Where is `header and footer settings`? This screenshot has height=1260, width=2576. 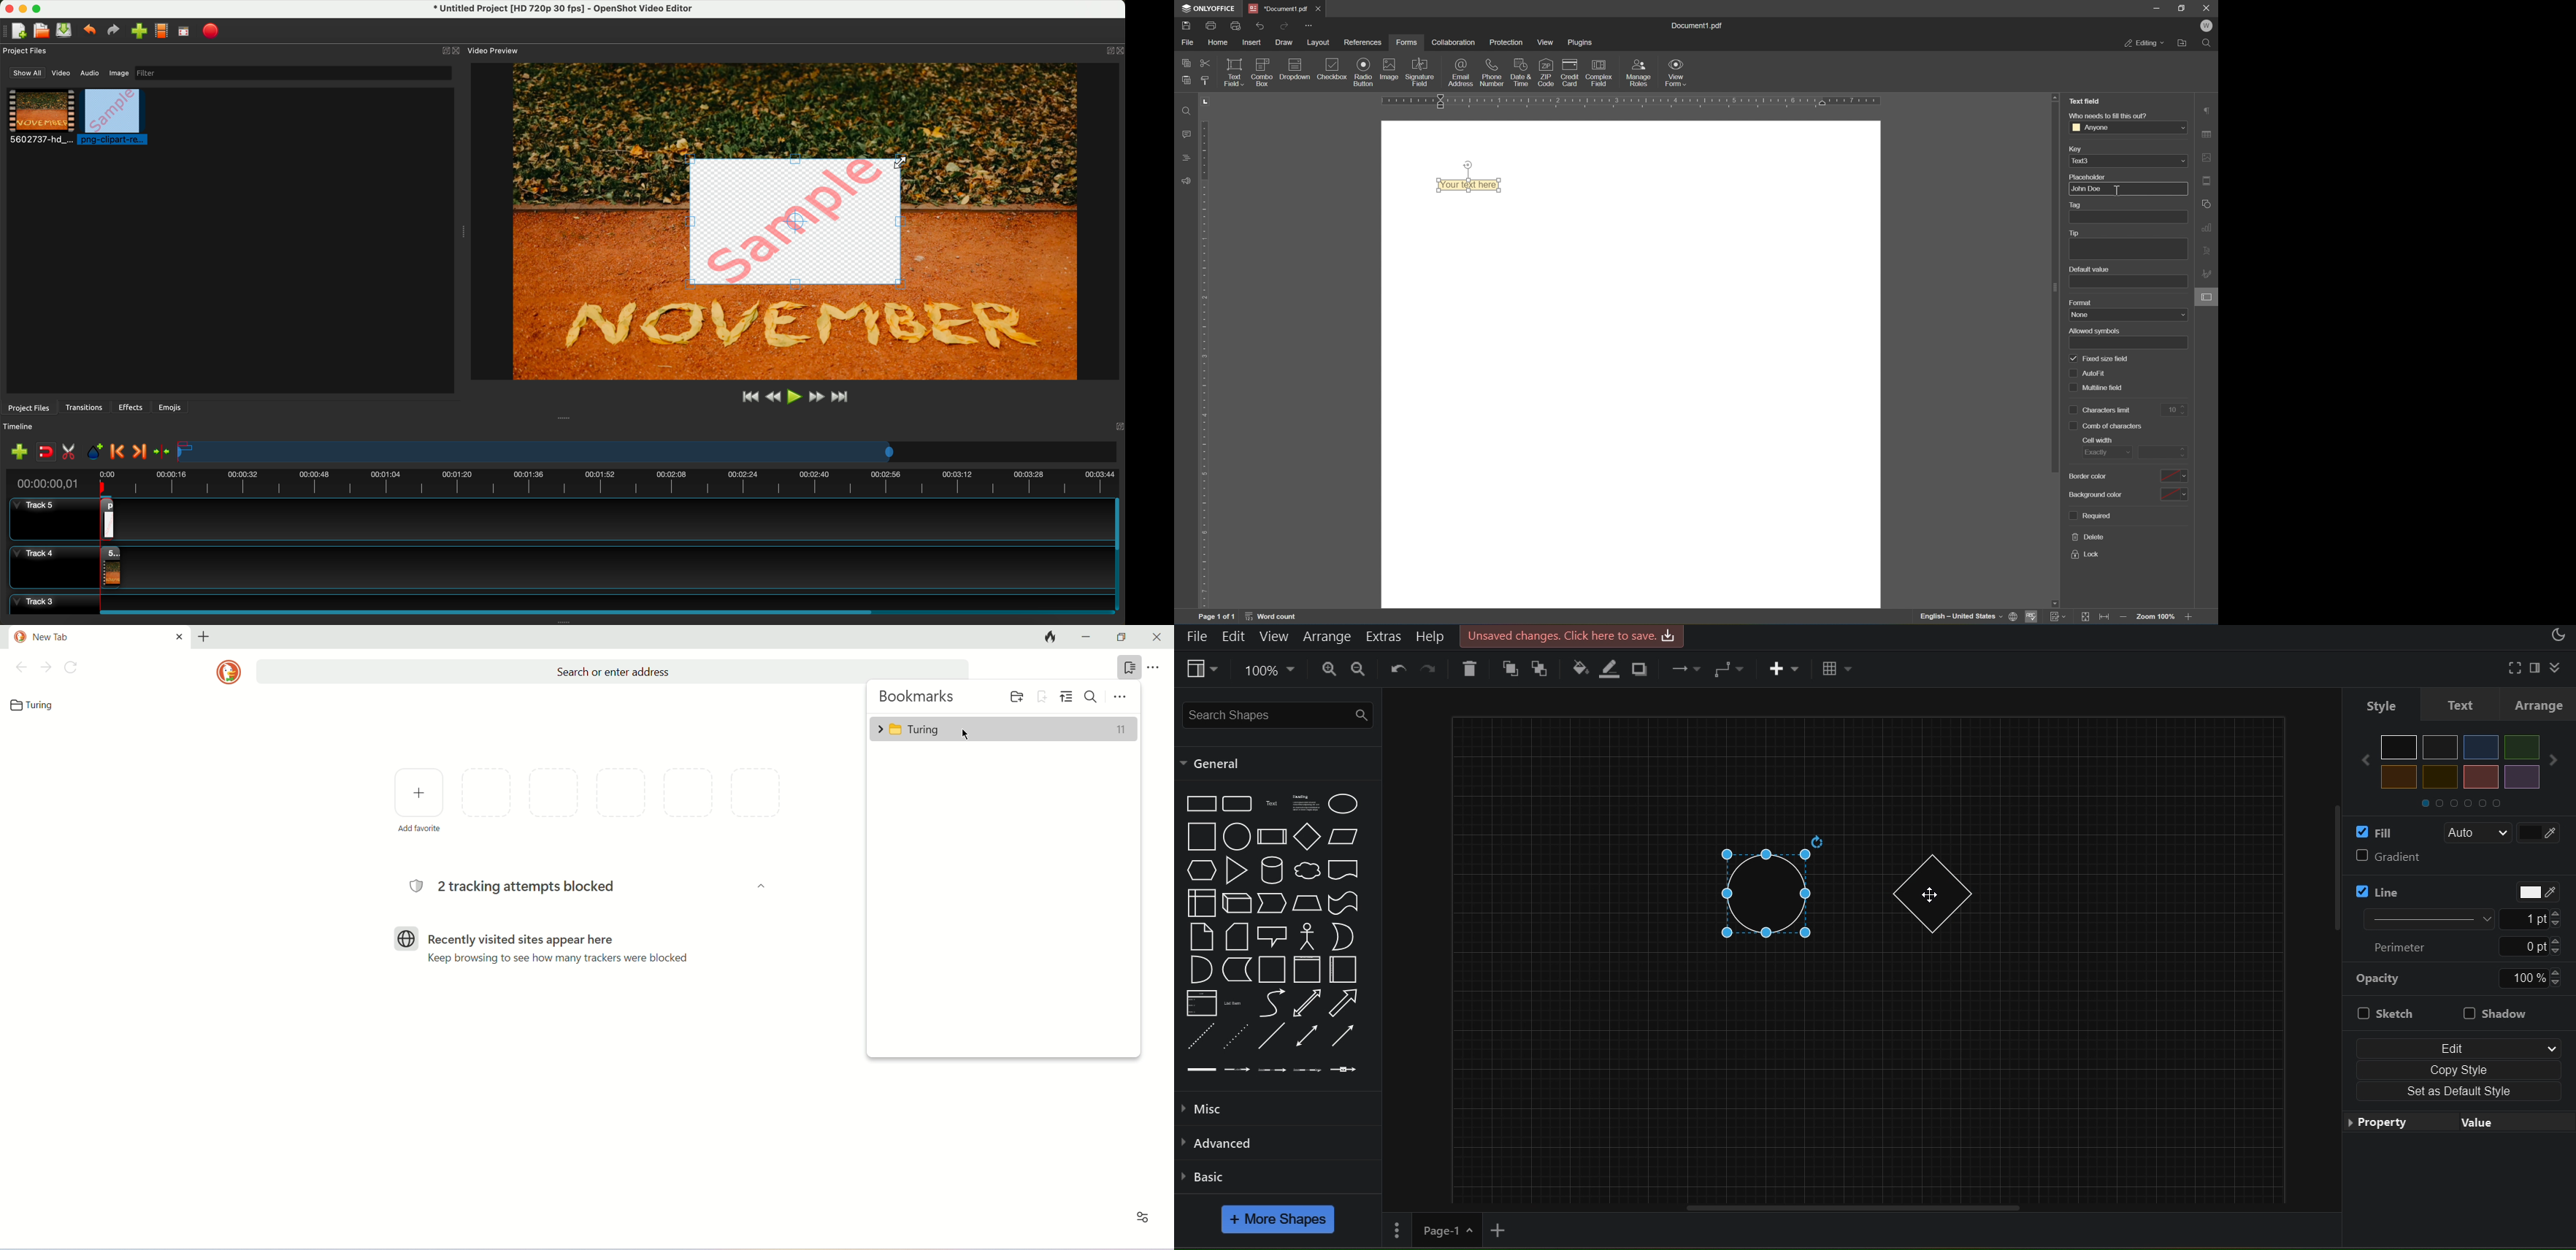
header and footer settings is located at coordinates (2210, 180).